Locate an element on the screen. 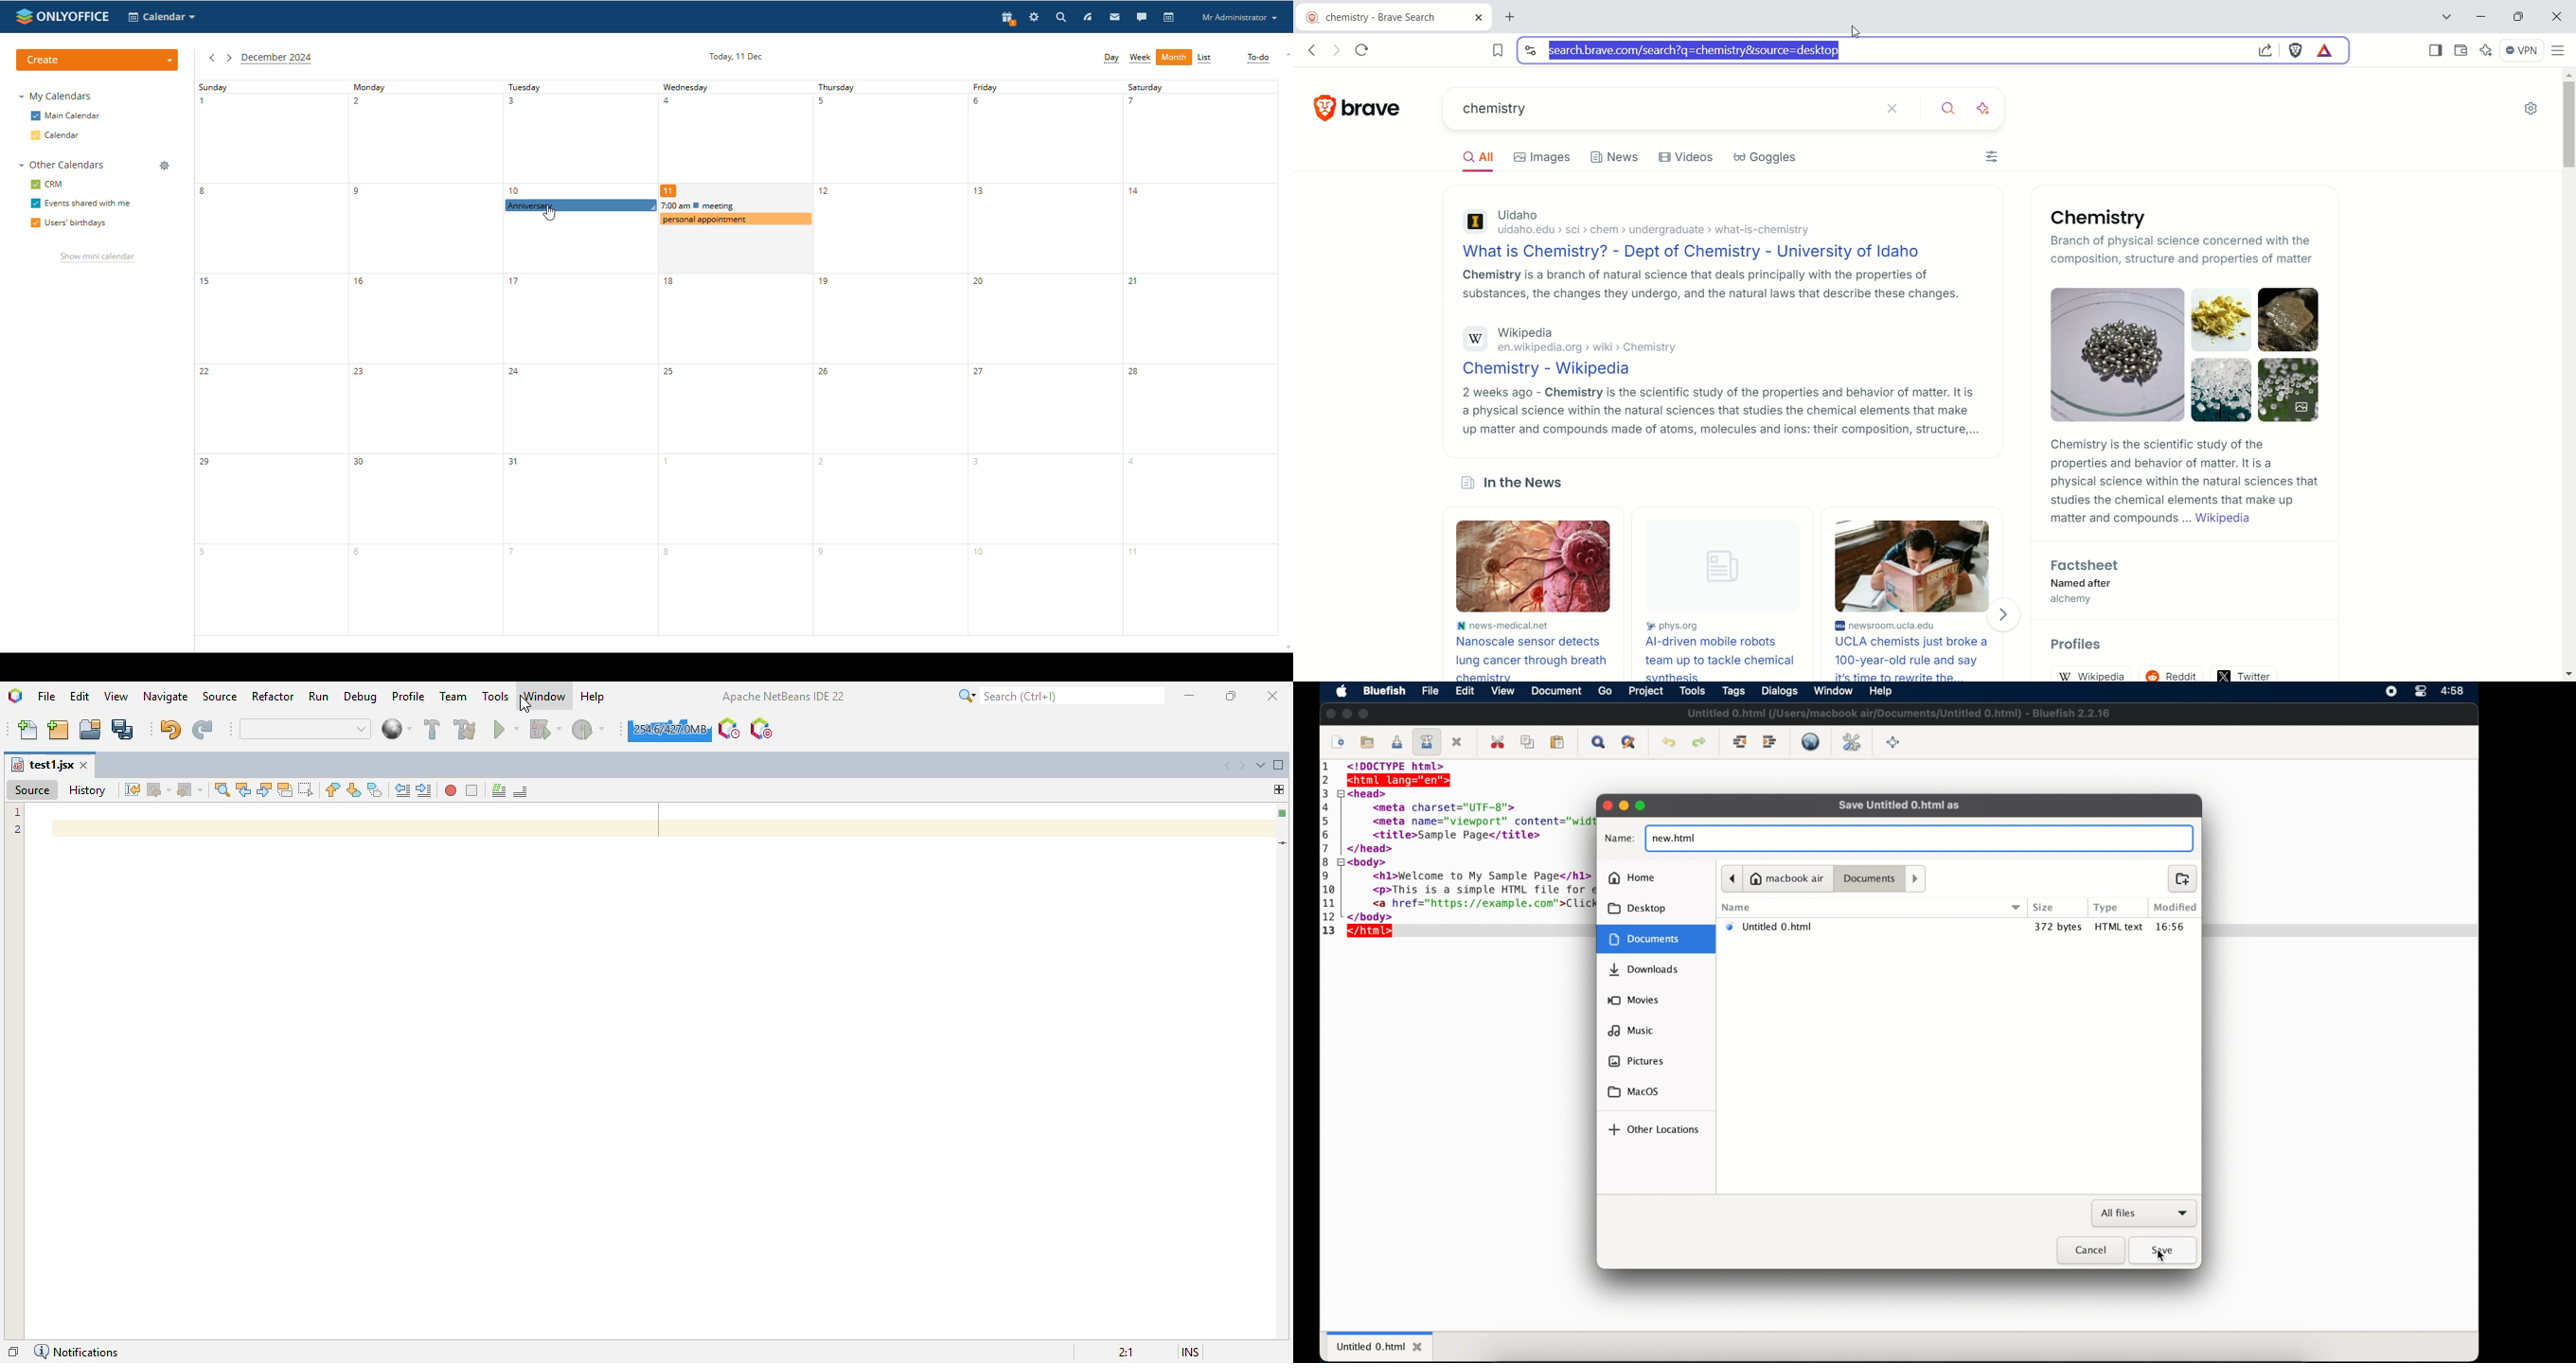 The width and height of the screenshot is (2576, 1372). macbook air is located at coordinates (1787, 879).